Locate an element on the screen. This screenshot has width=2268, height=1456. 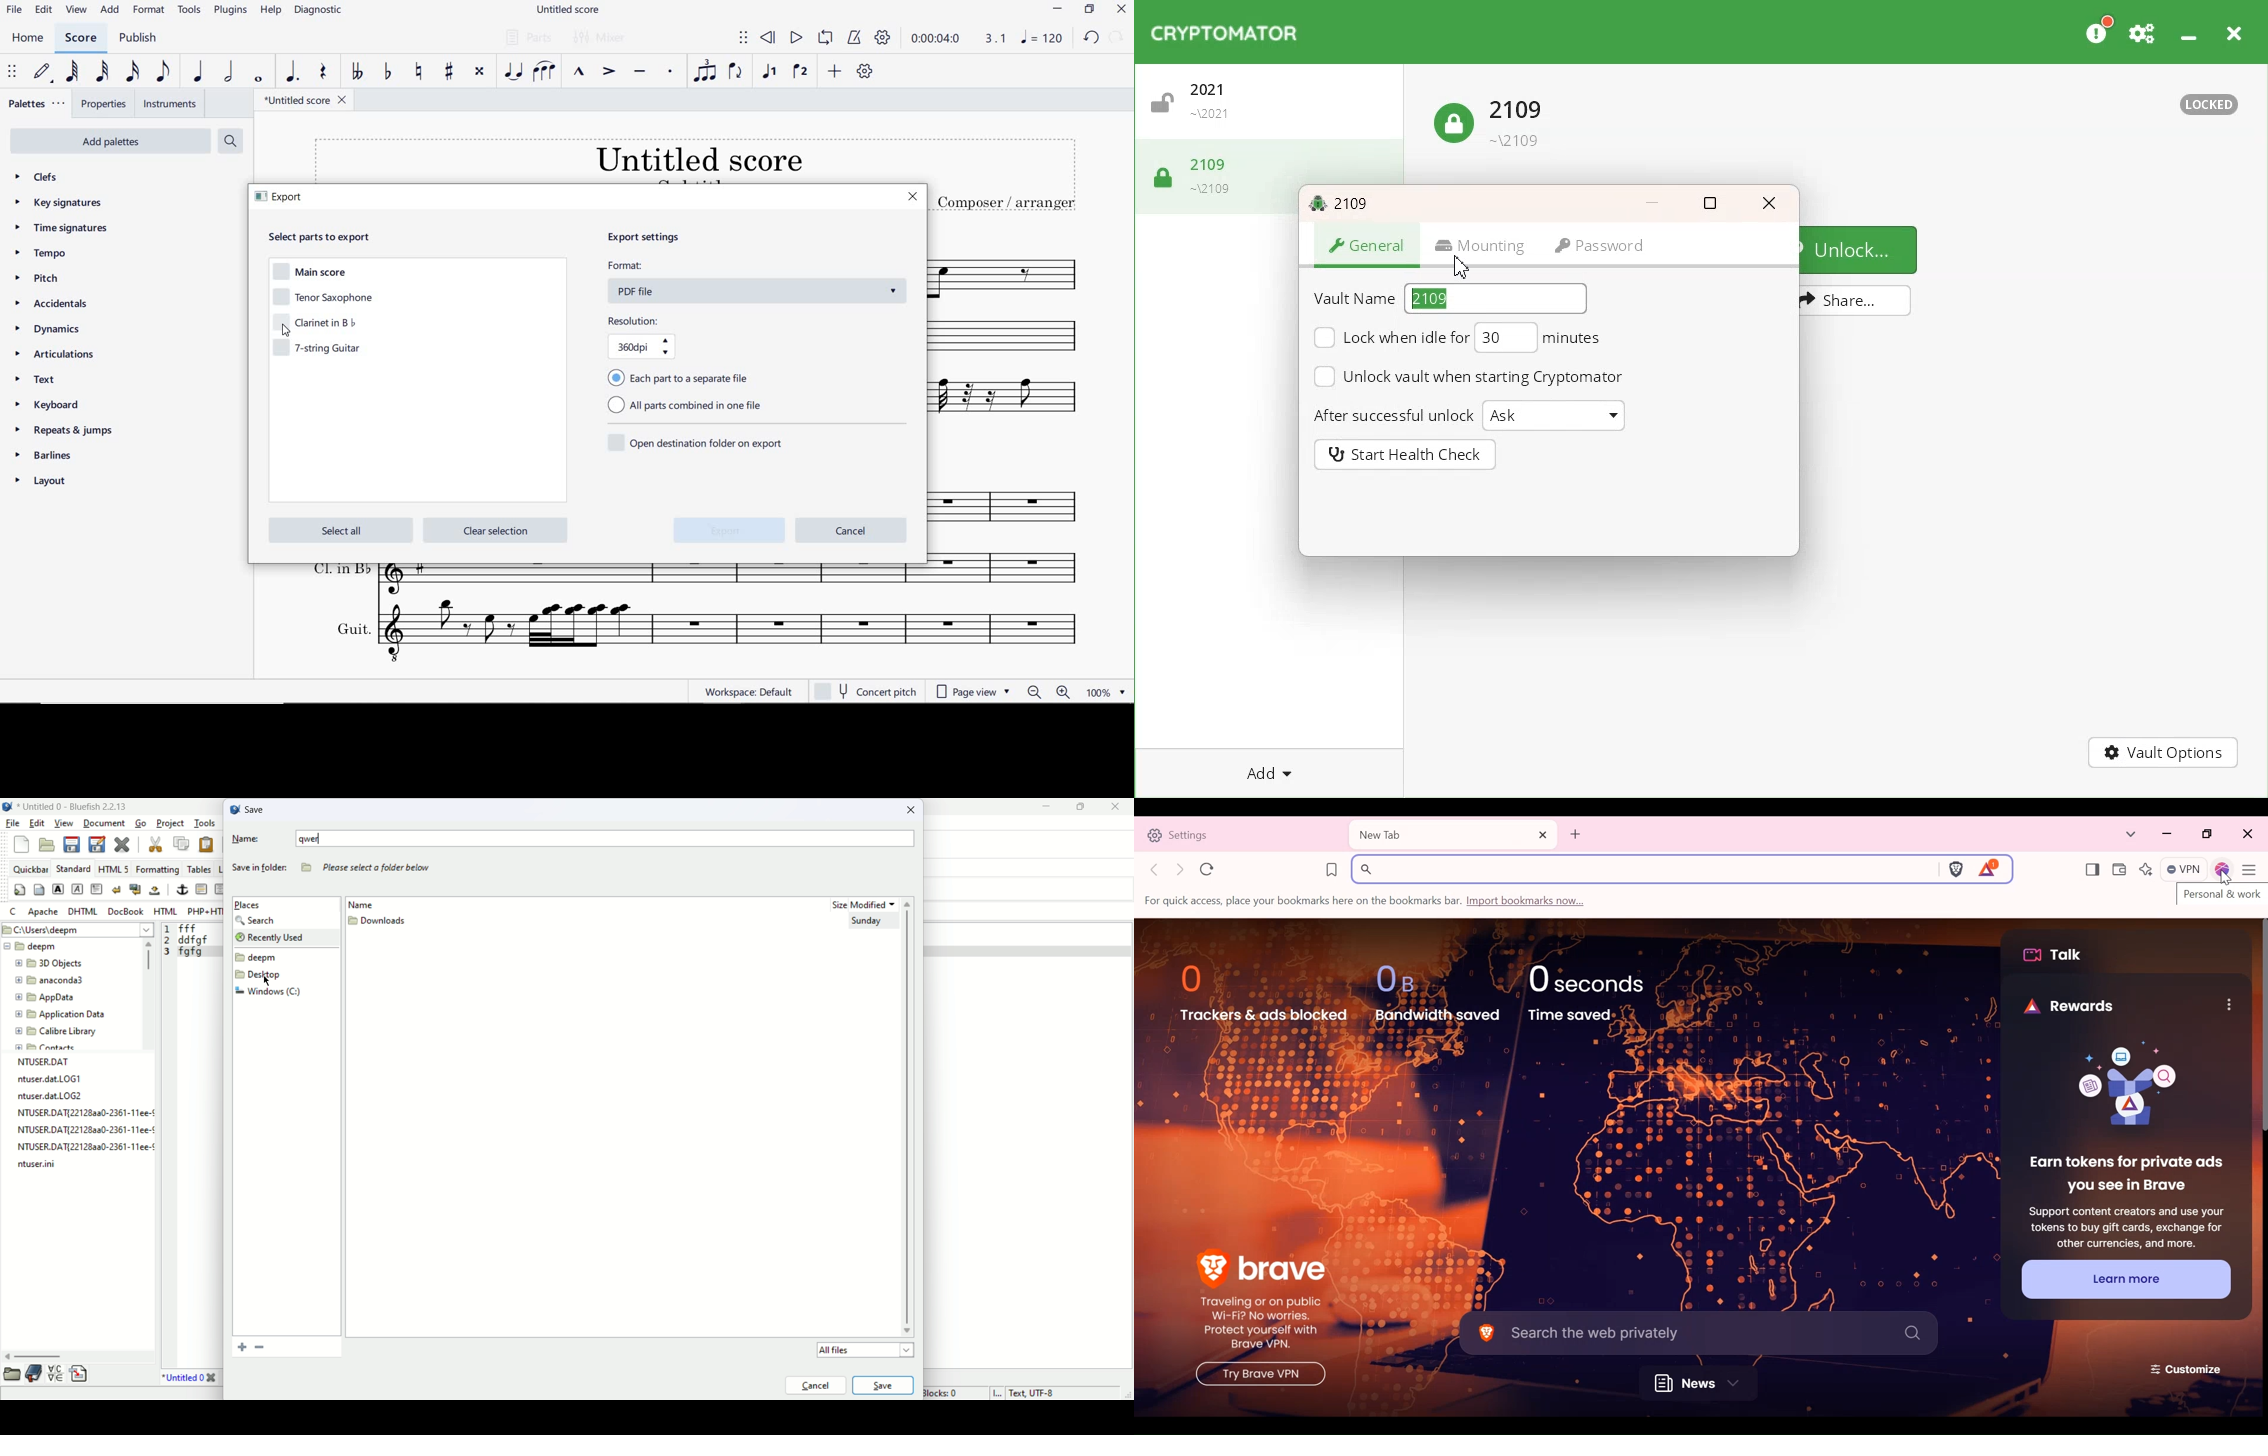
paragraph is located at coordinates (97, 888).